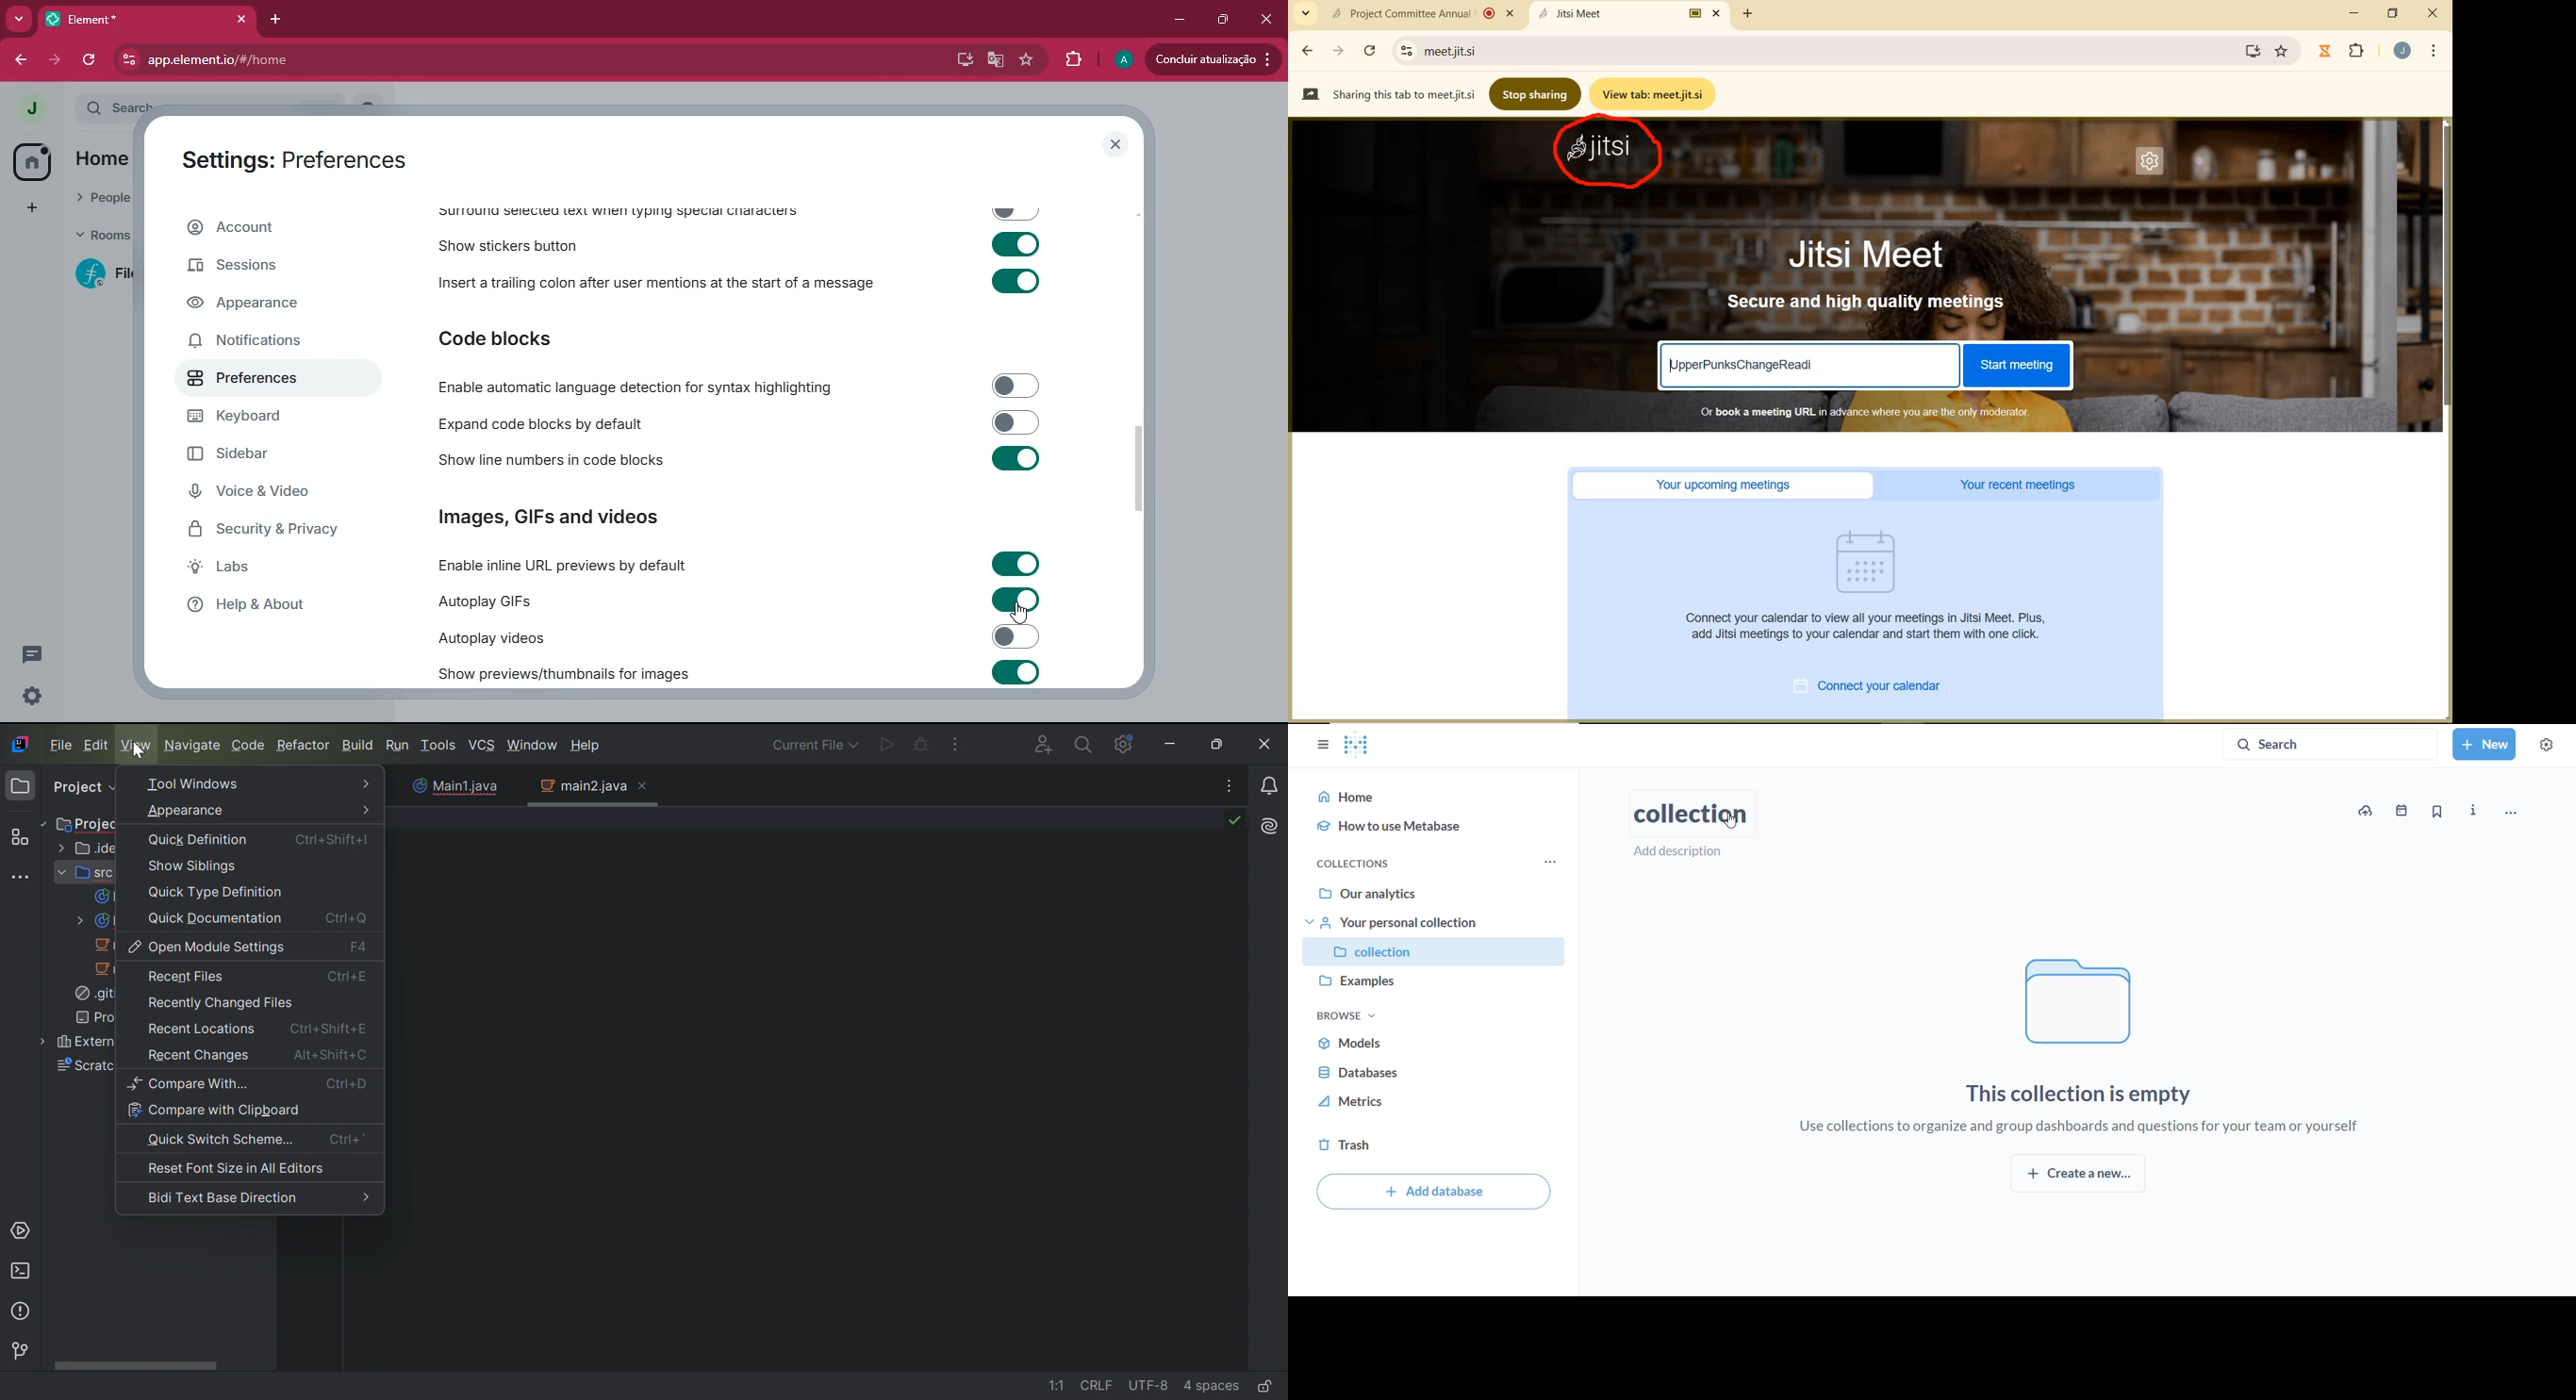  Describe the element at coordinates (91, 59) in the screenshot. I see `refersh` at that location.